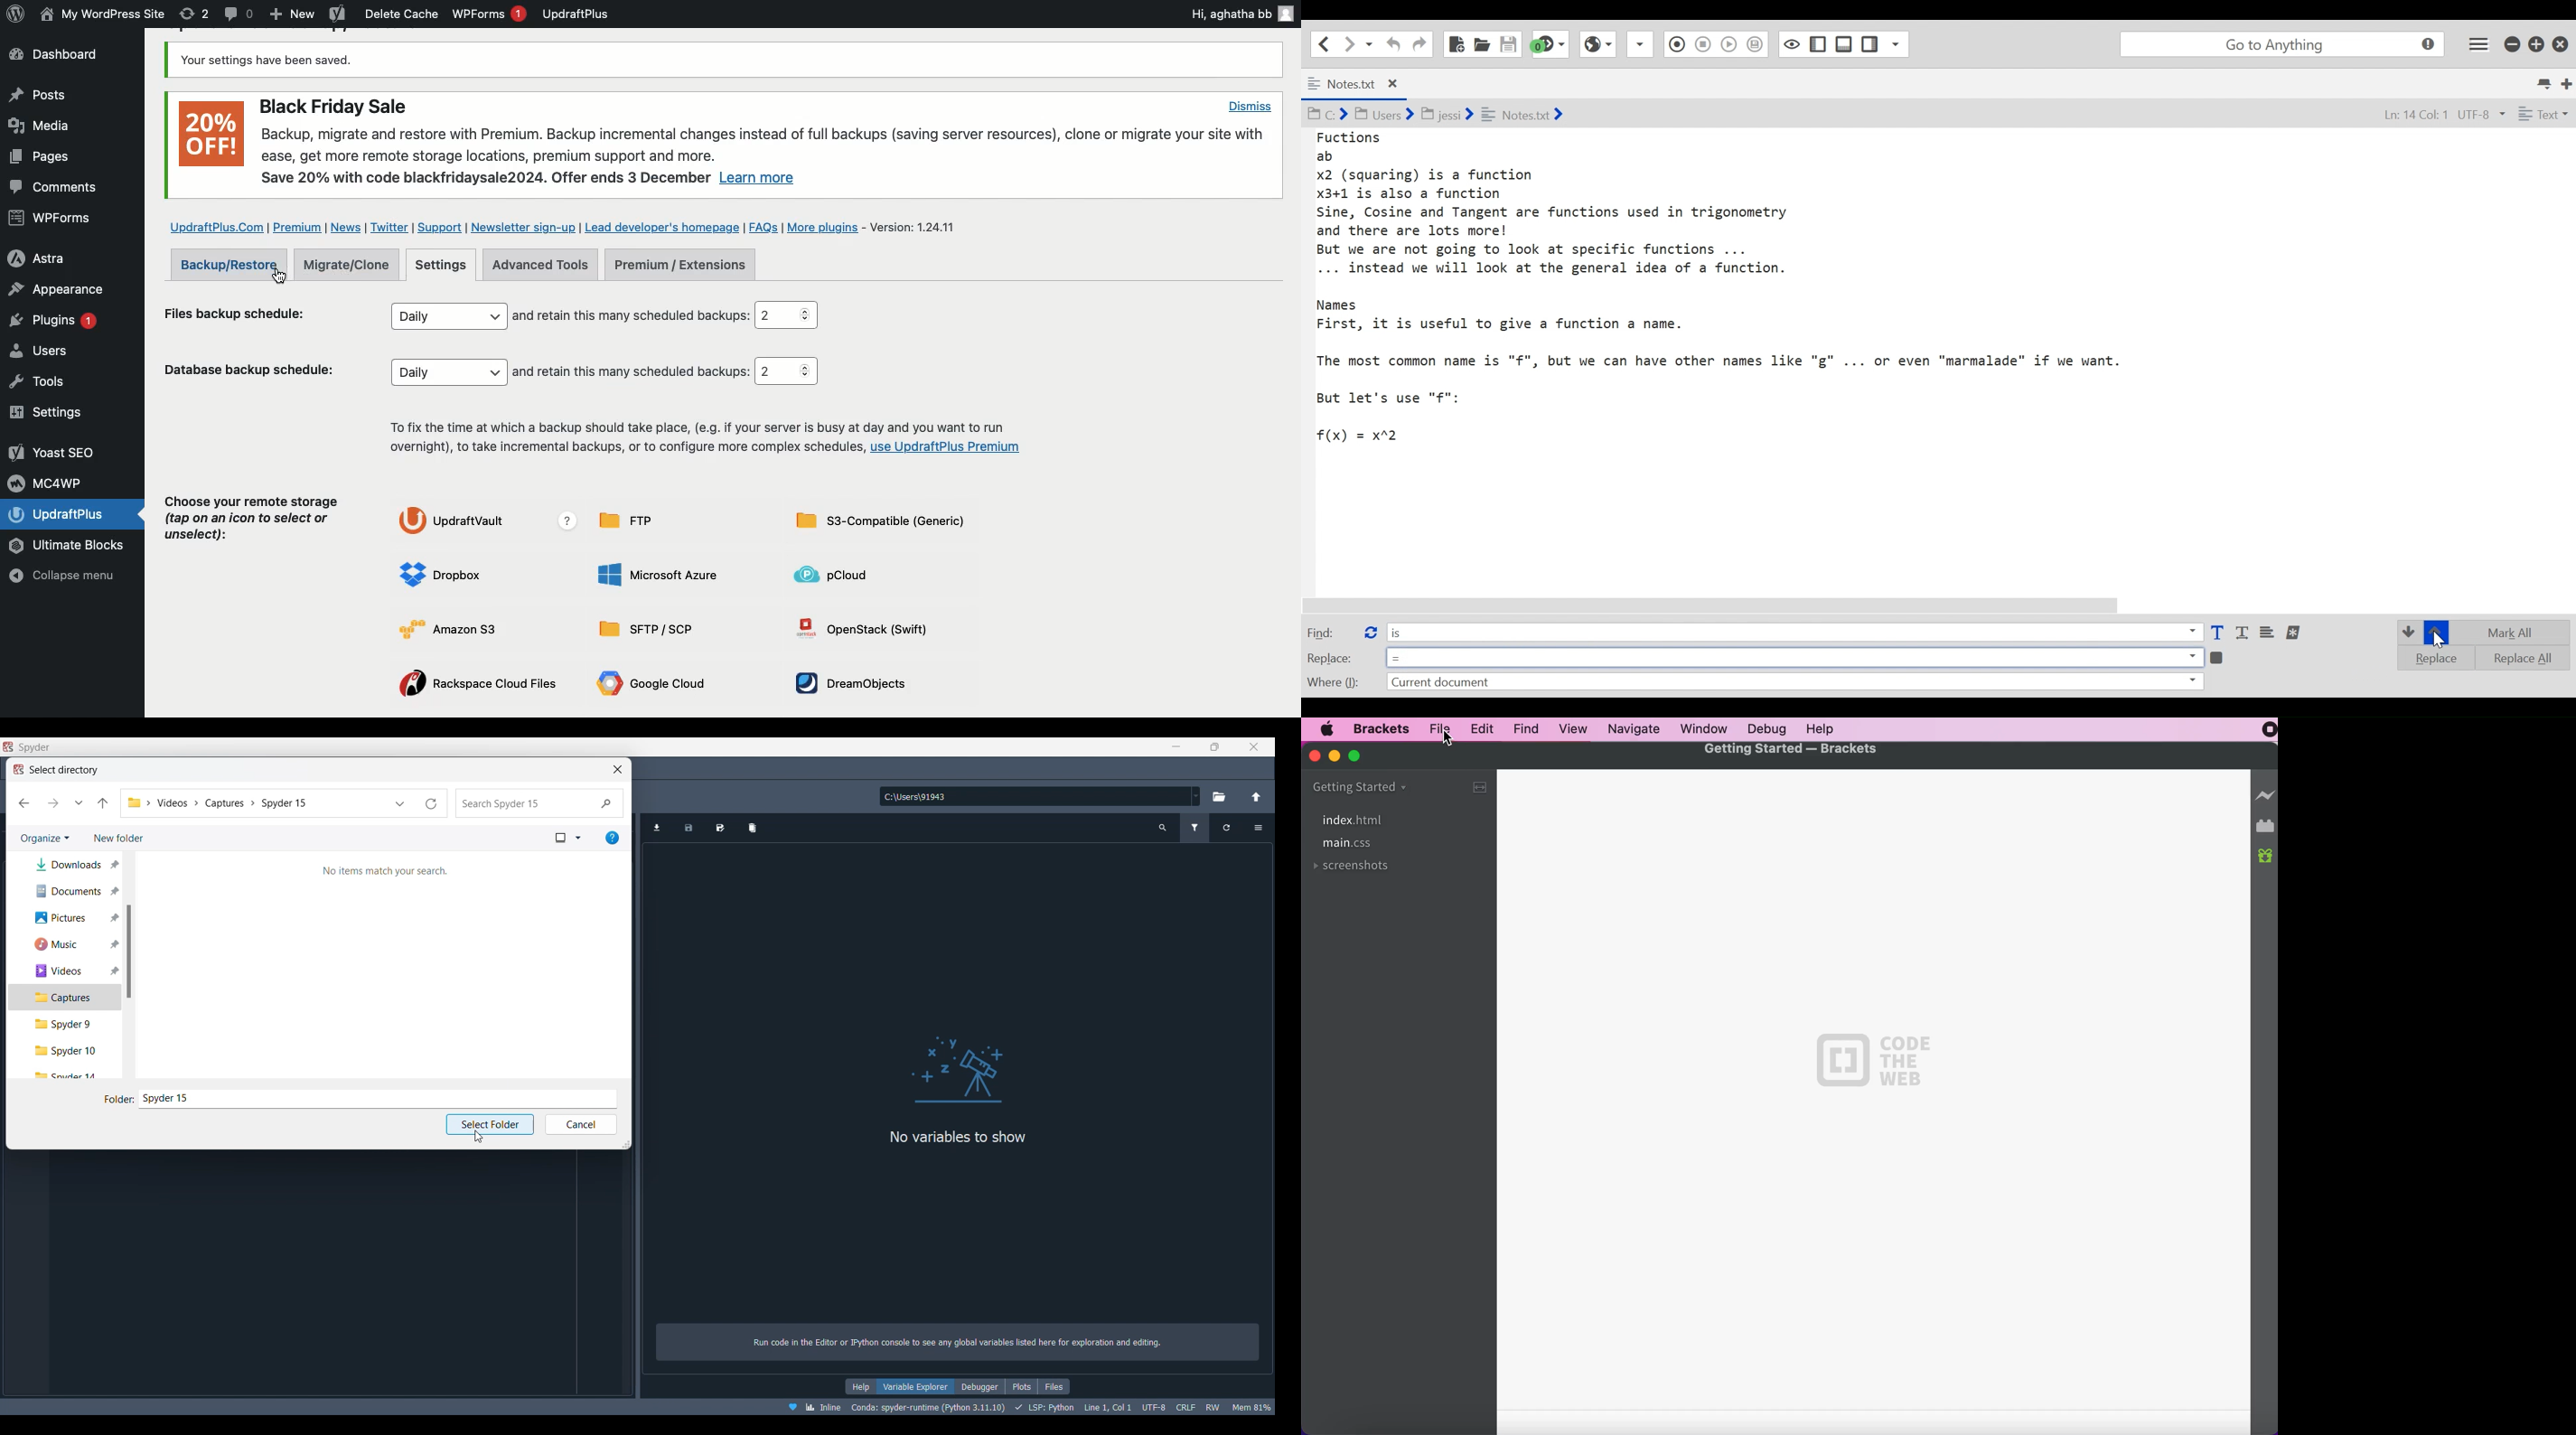 The width and height of the screenshot is (2576, 1456). Describe the element at coordinates (212, 134) in the screenshot. I see `20% OFF` at that location.